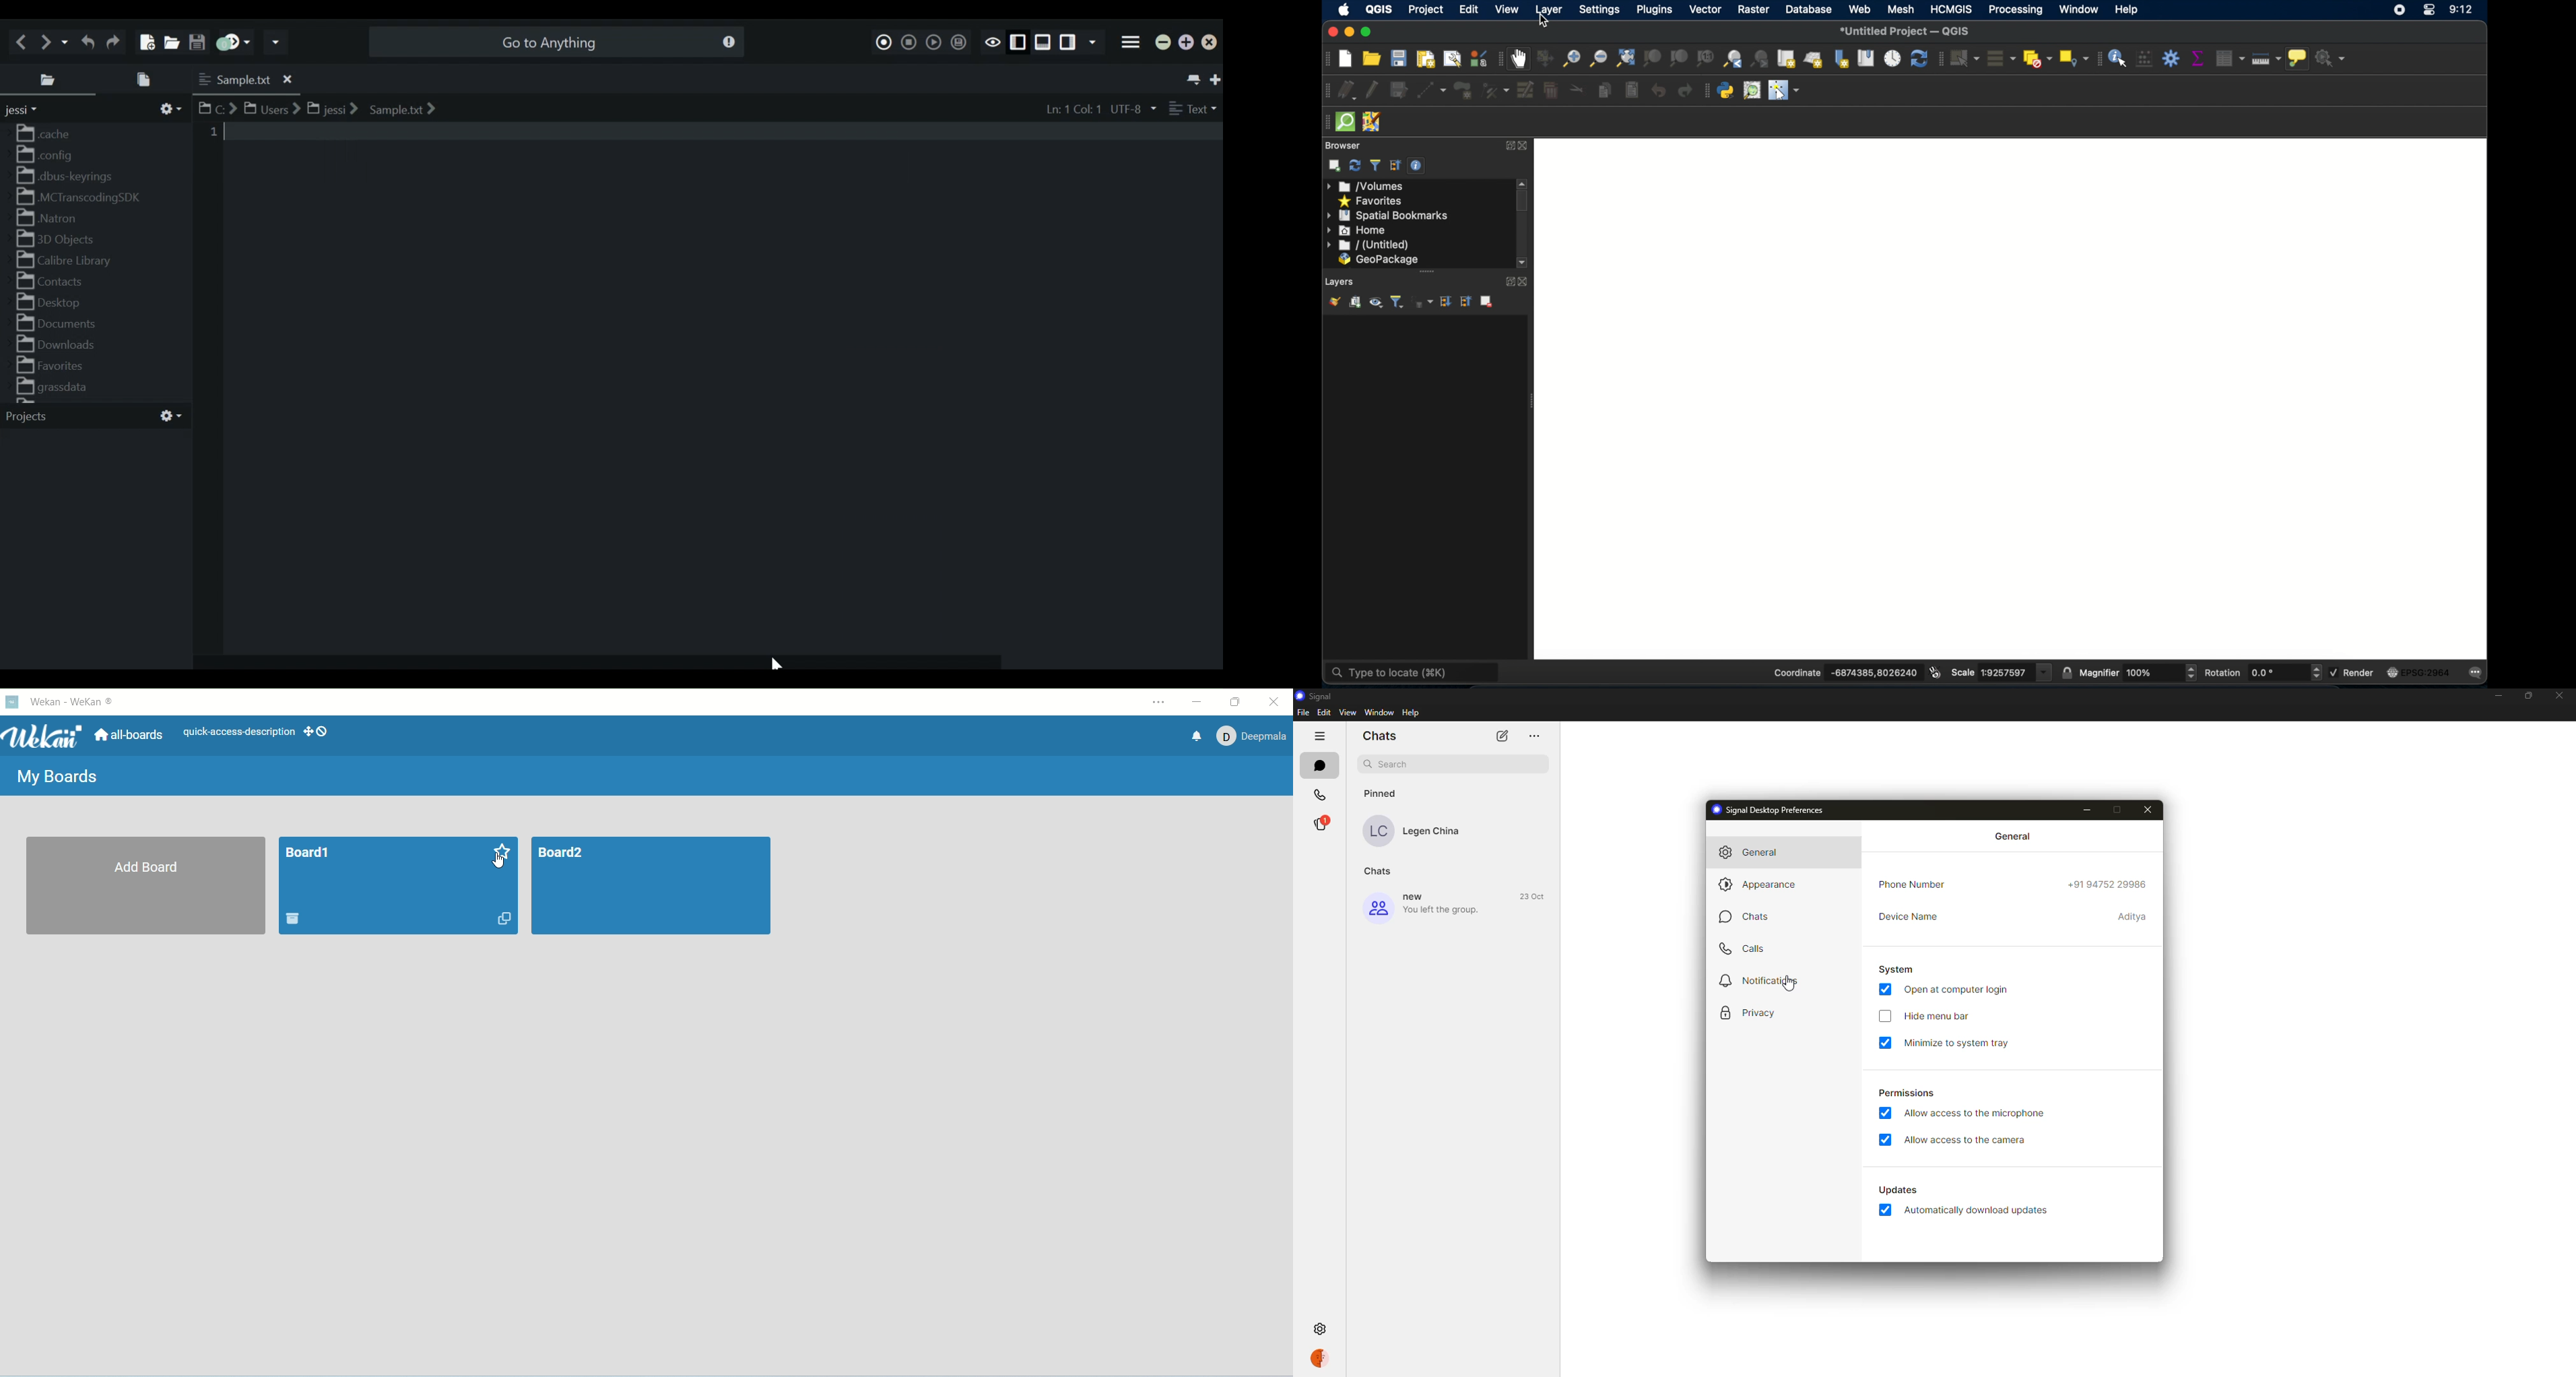  Describe the element at coordinates (1598, 61) in the screenshot. I see `zoom out` at that location.